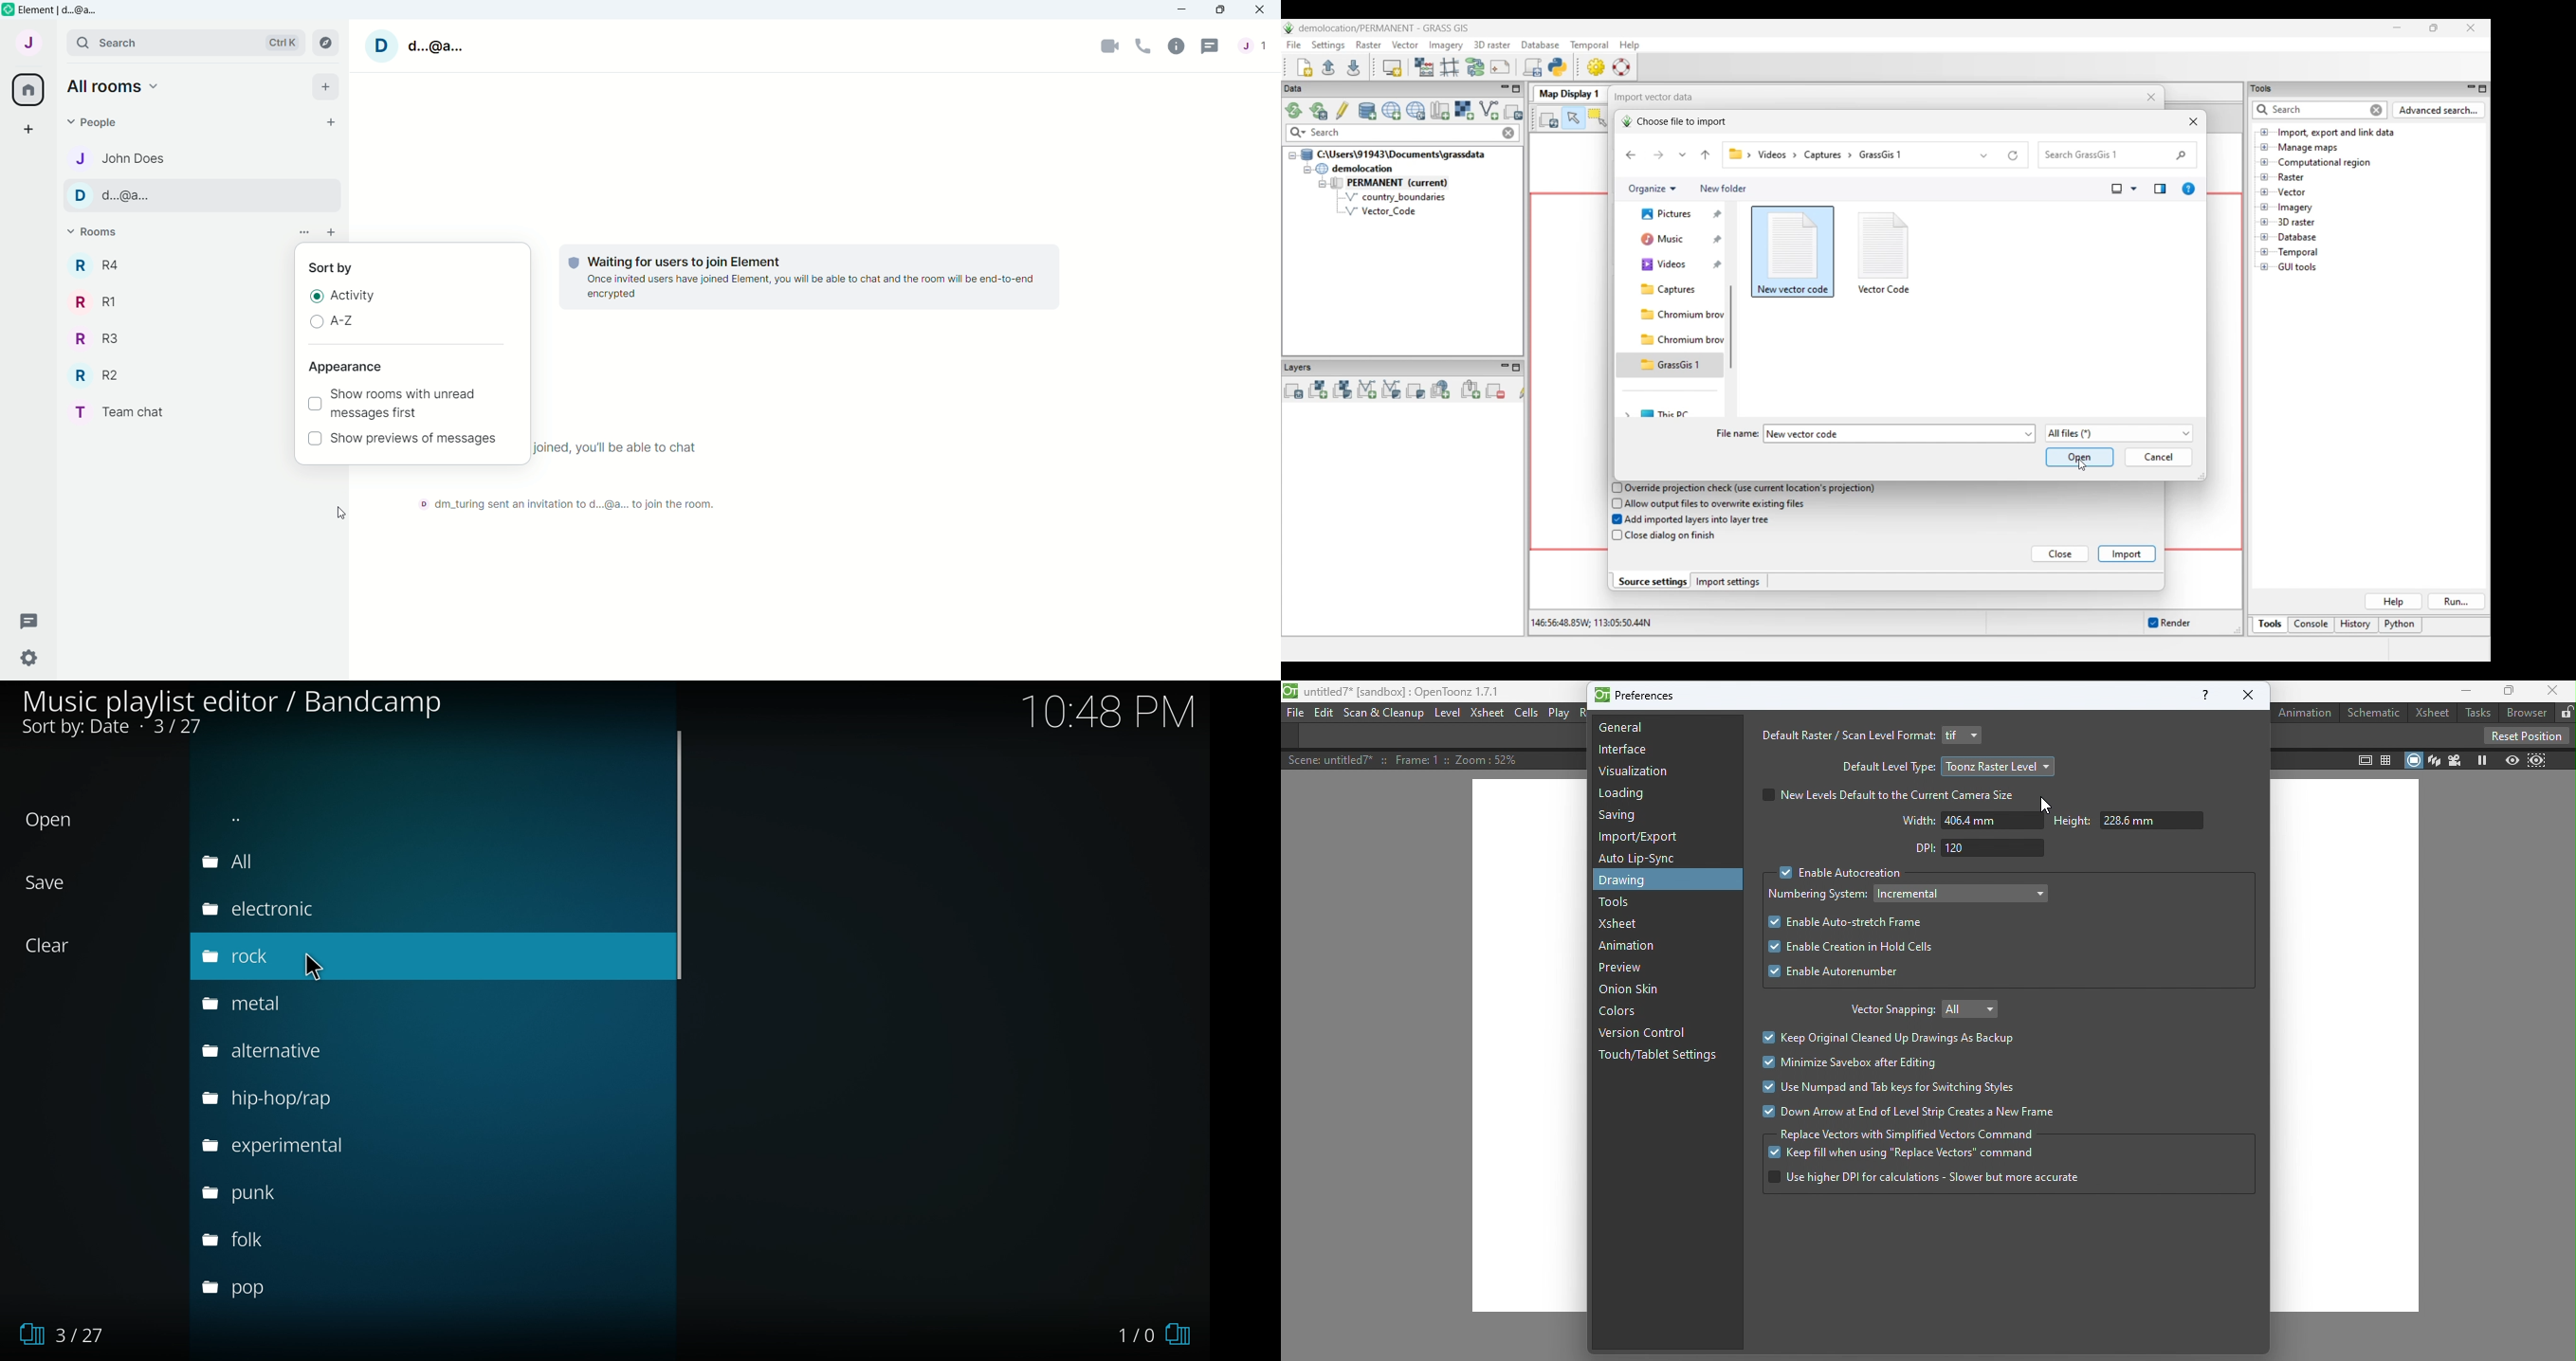  What do you see at coordinates (330, 44) in the screenshot?
I see `Explore Rooms` at bounding box center [330, 44].